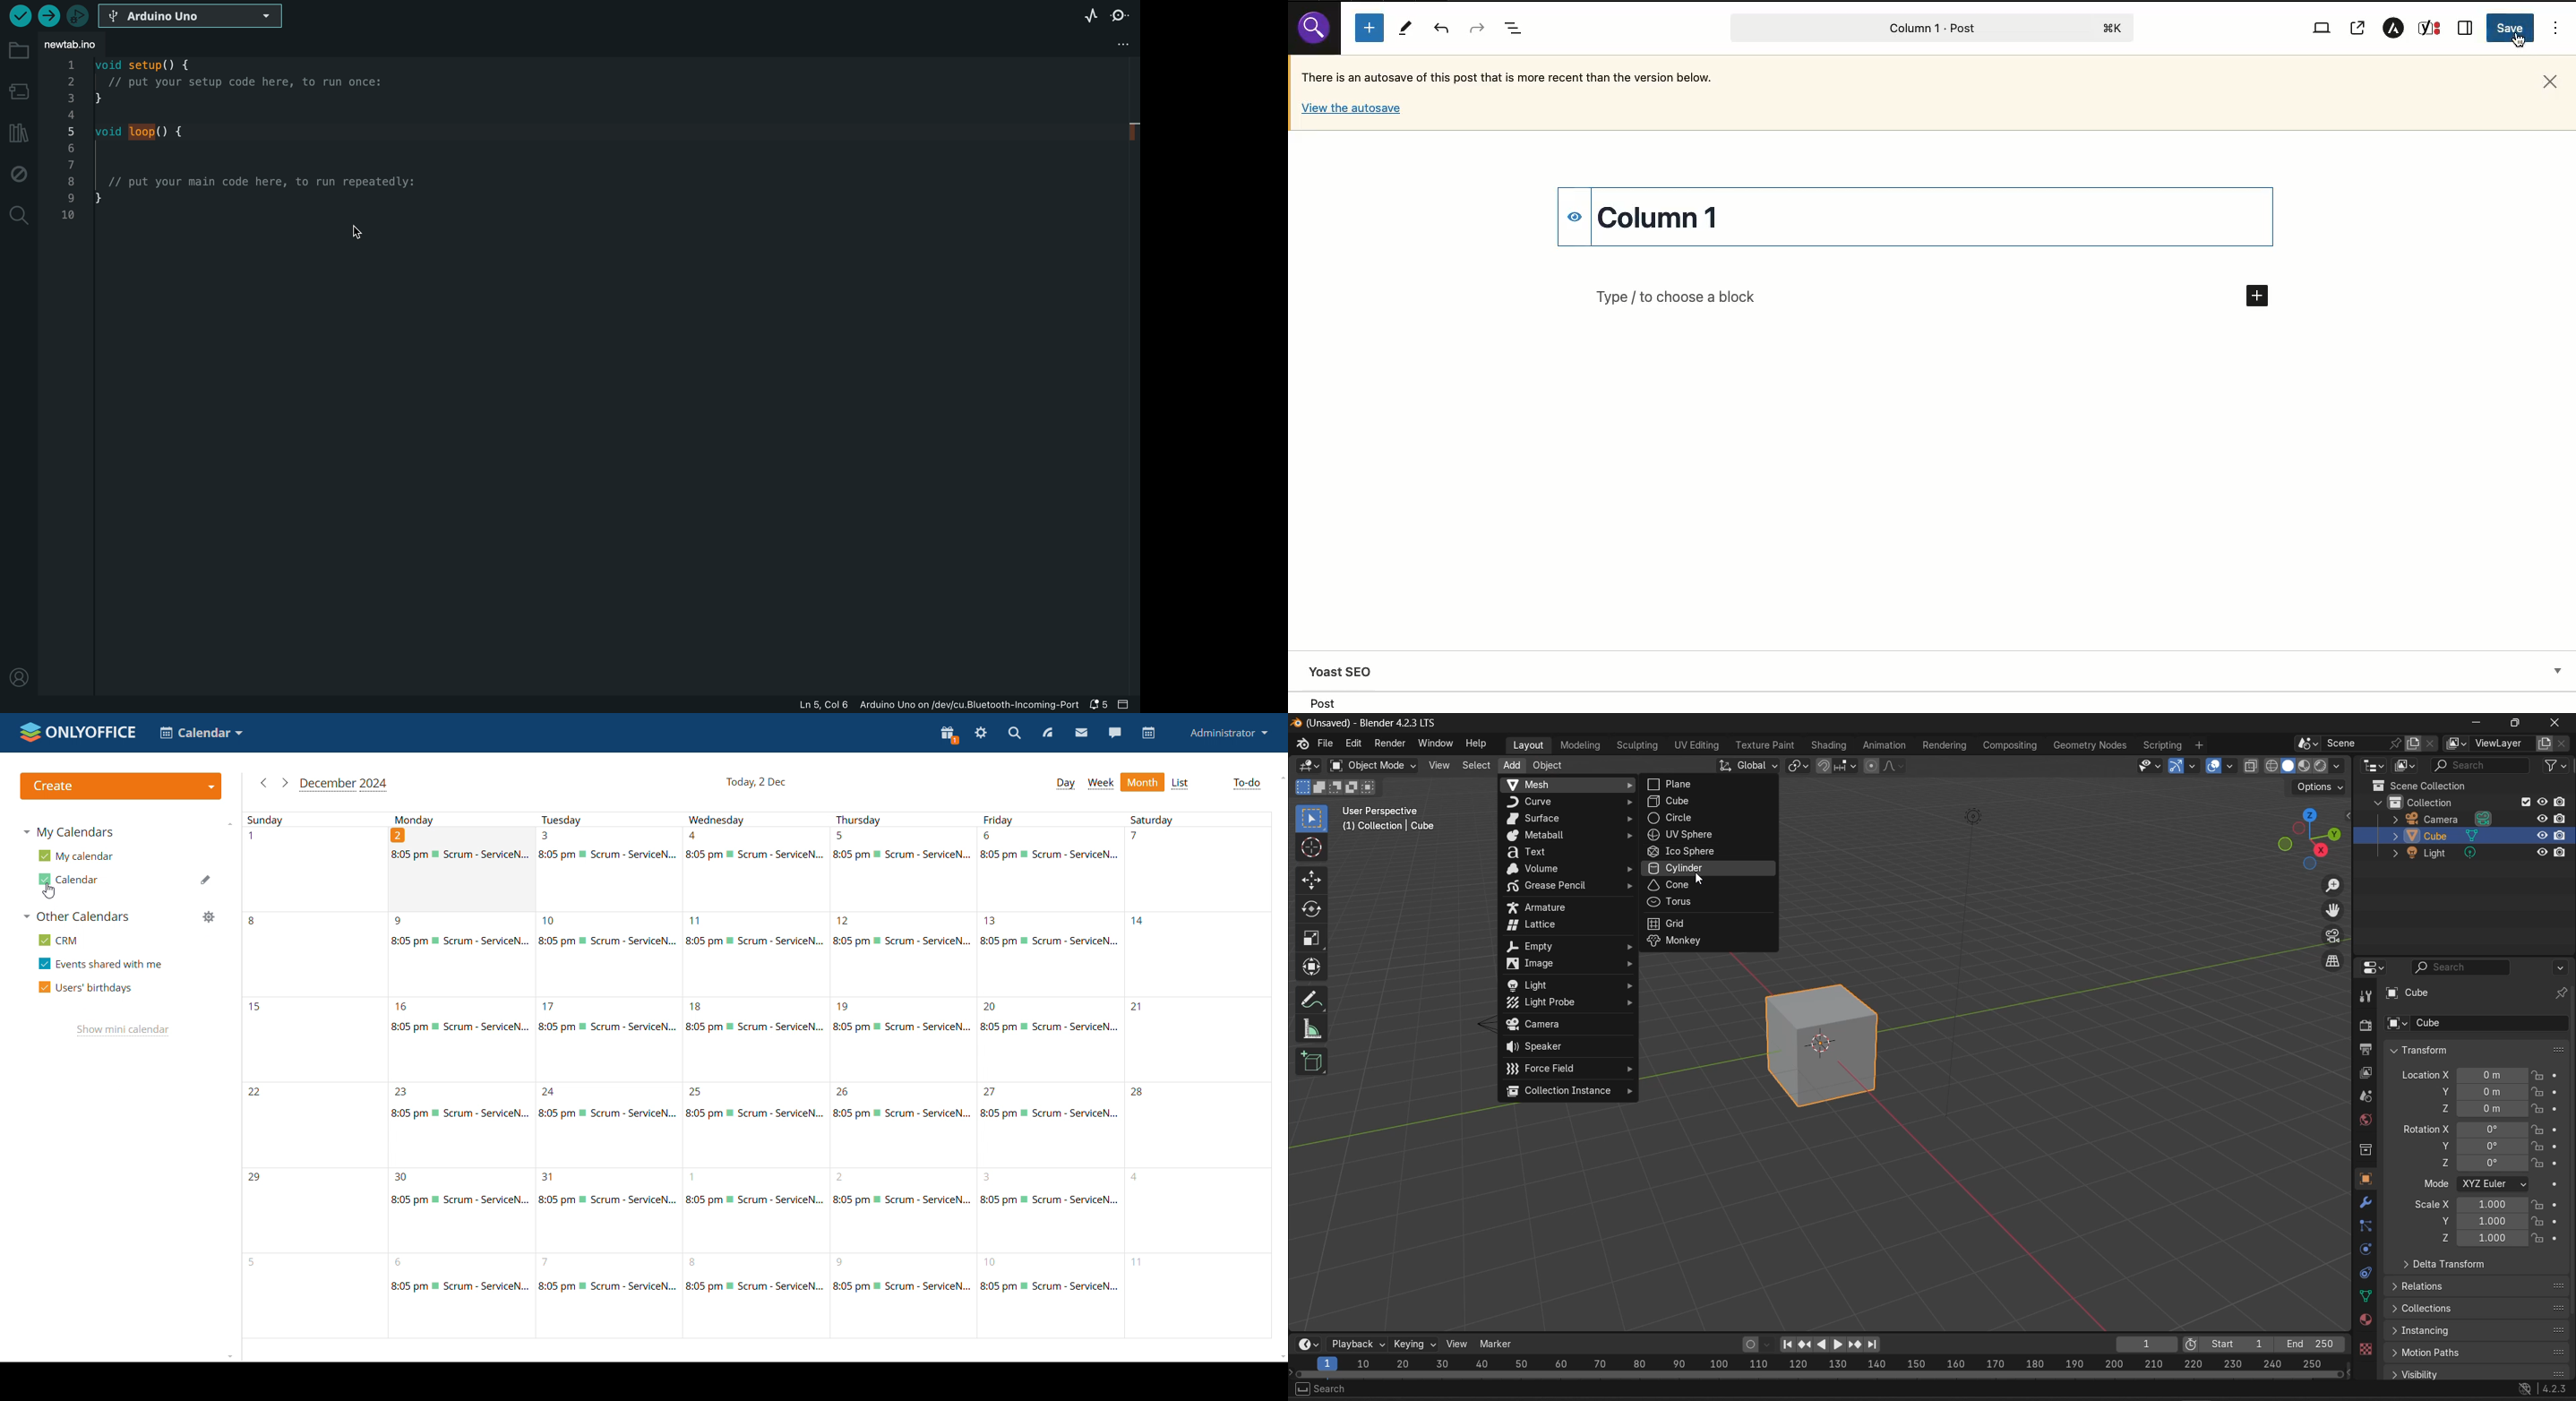 This screenshot has width=2576, height=1428. What do you see at coordinates (68, 831) in the screenshot?
I see `my calendars` at bounding box center [68, 831].